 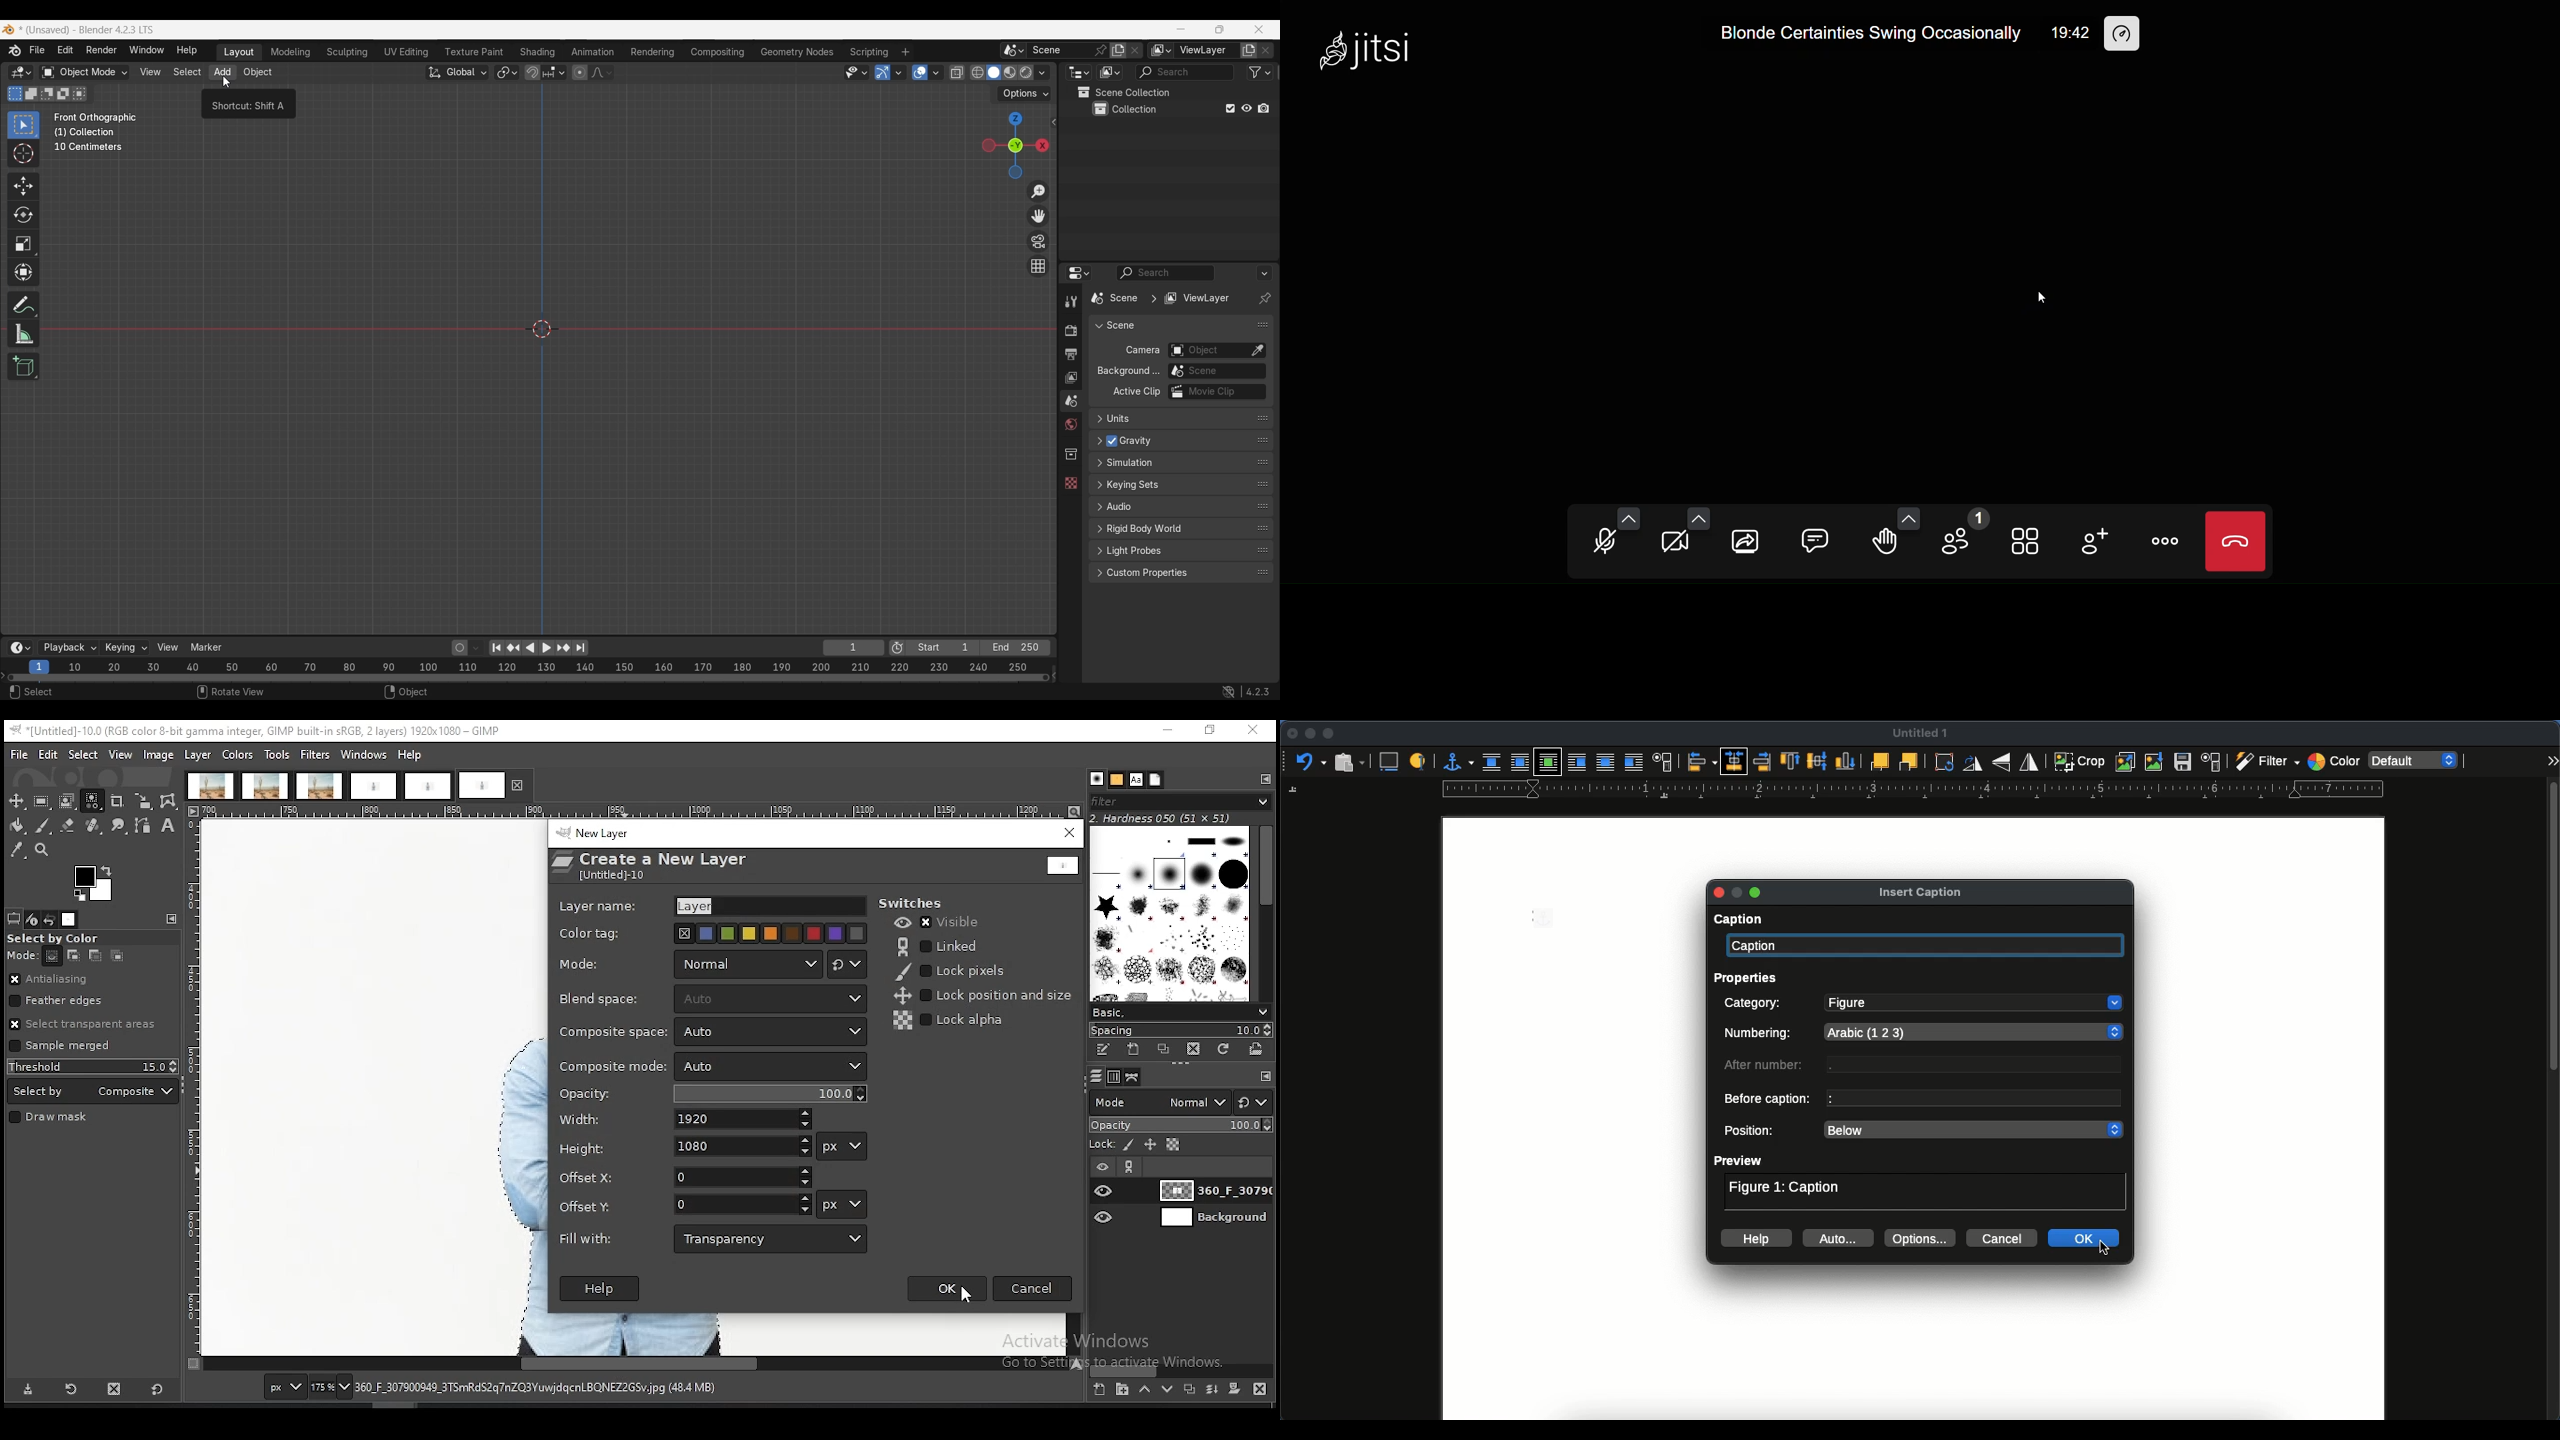 What do you see at coordinates (853, 649) in the screenshot?
I see `Current frame` at bounding box center [853, 649].